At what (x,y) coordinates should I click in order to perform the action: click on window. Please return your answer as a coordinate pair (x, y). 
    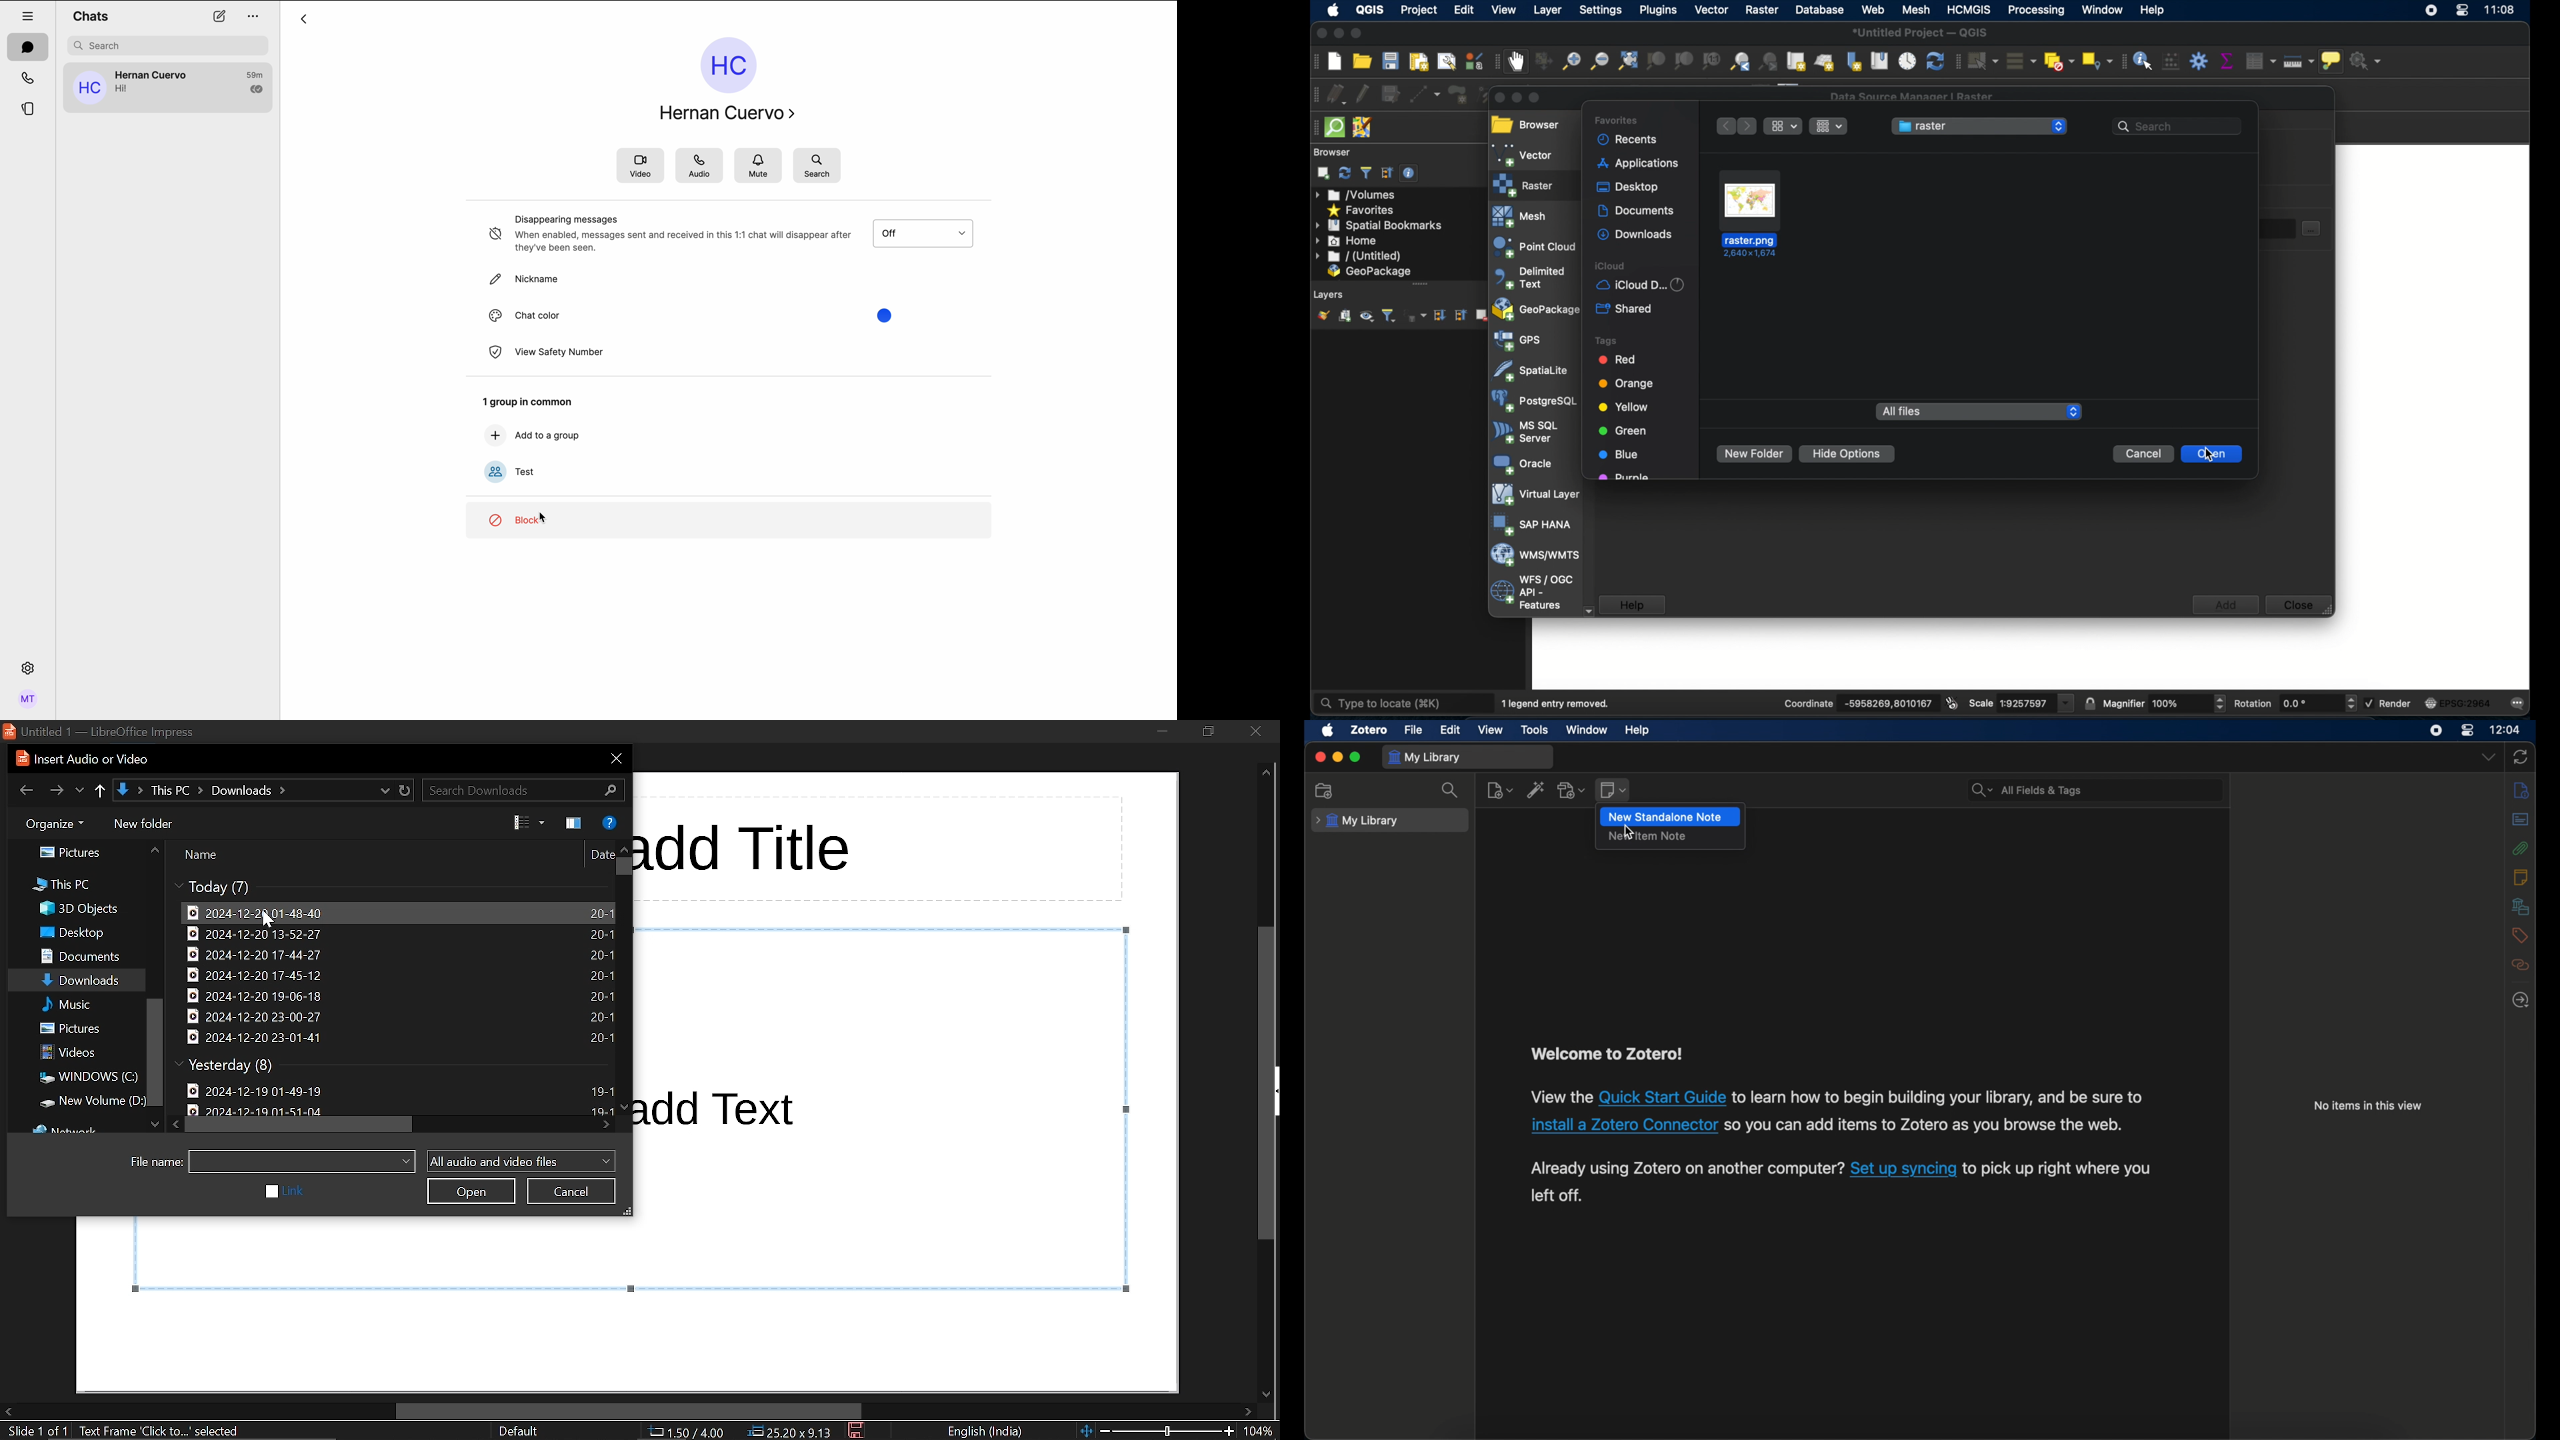
    Looking at the image, I should click on (1585, 730).